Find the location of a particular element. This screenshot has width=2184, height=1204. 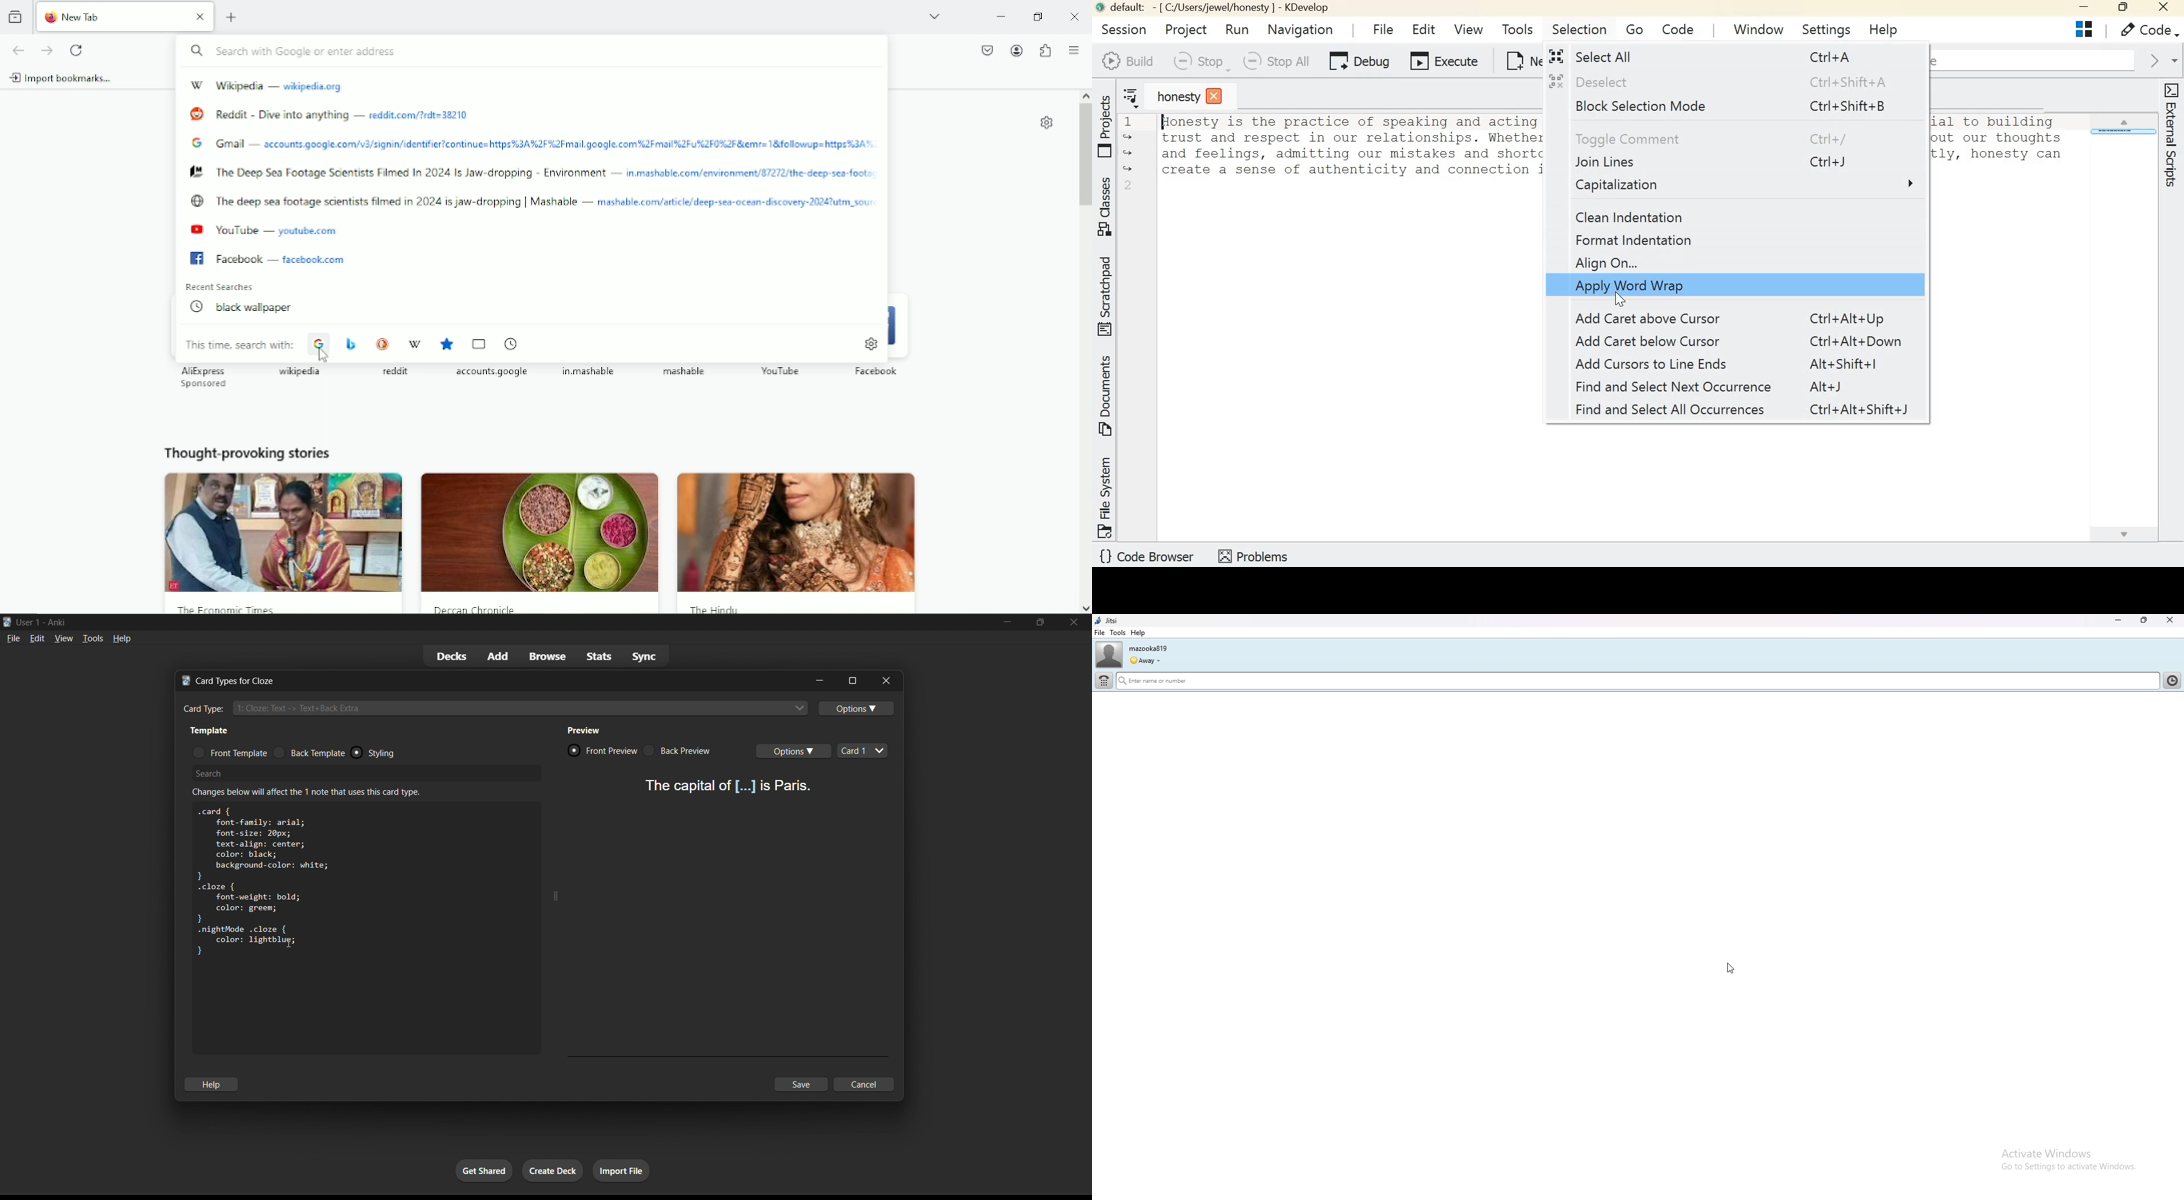

get shared is located at coordinates (486, 1170).